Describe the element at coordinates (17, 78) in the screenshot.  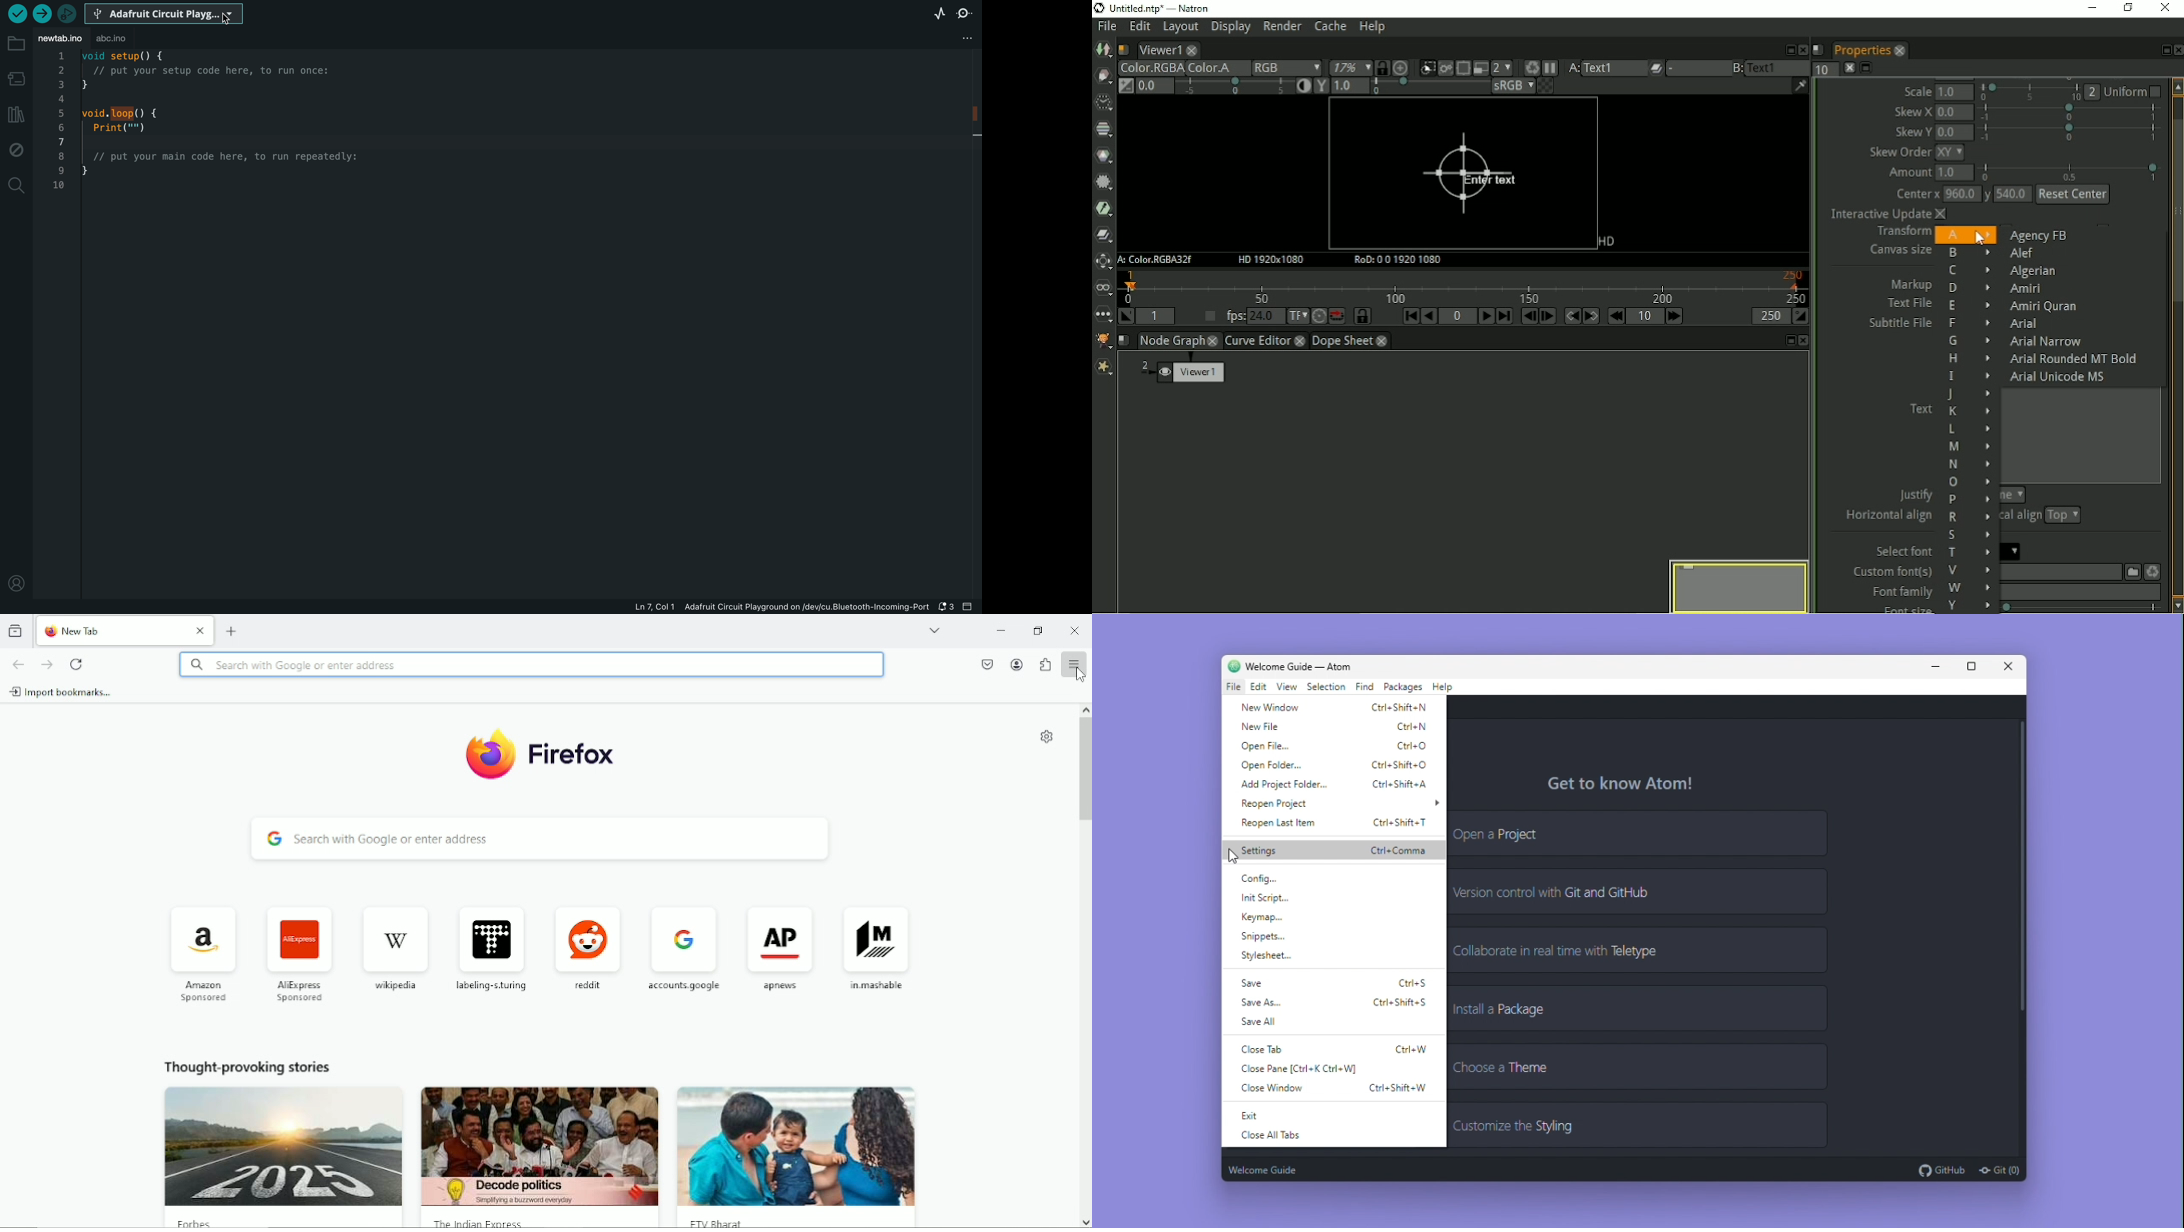
I see `board manager` at that location.